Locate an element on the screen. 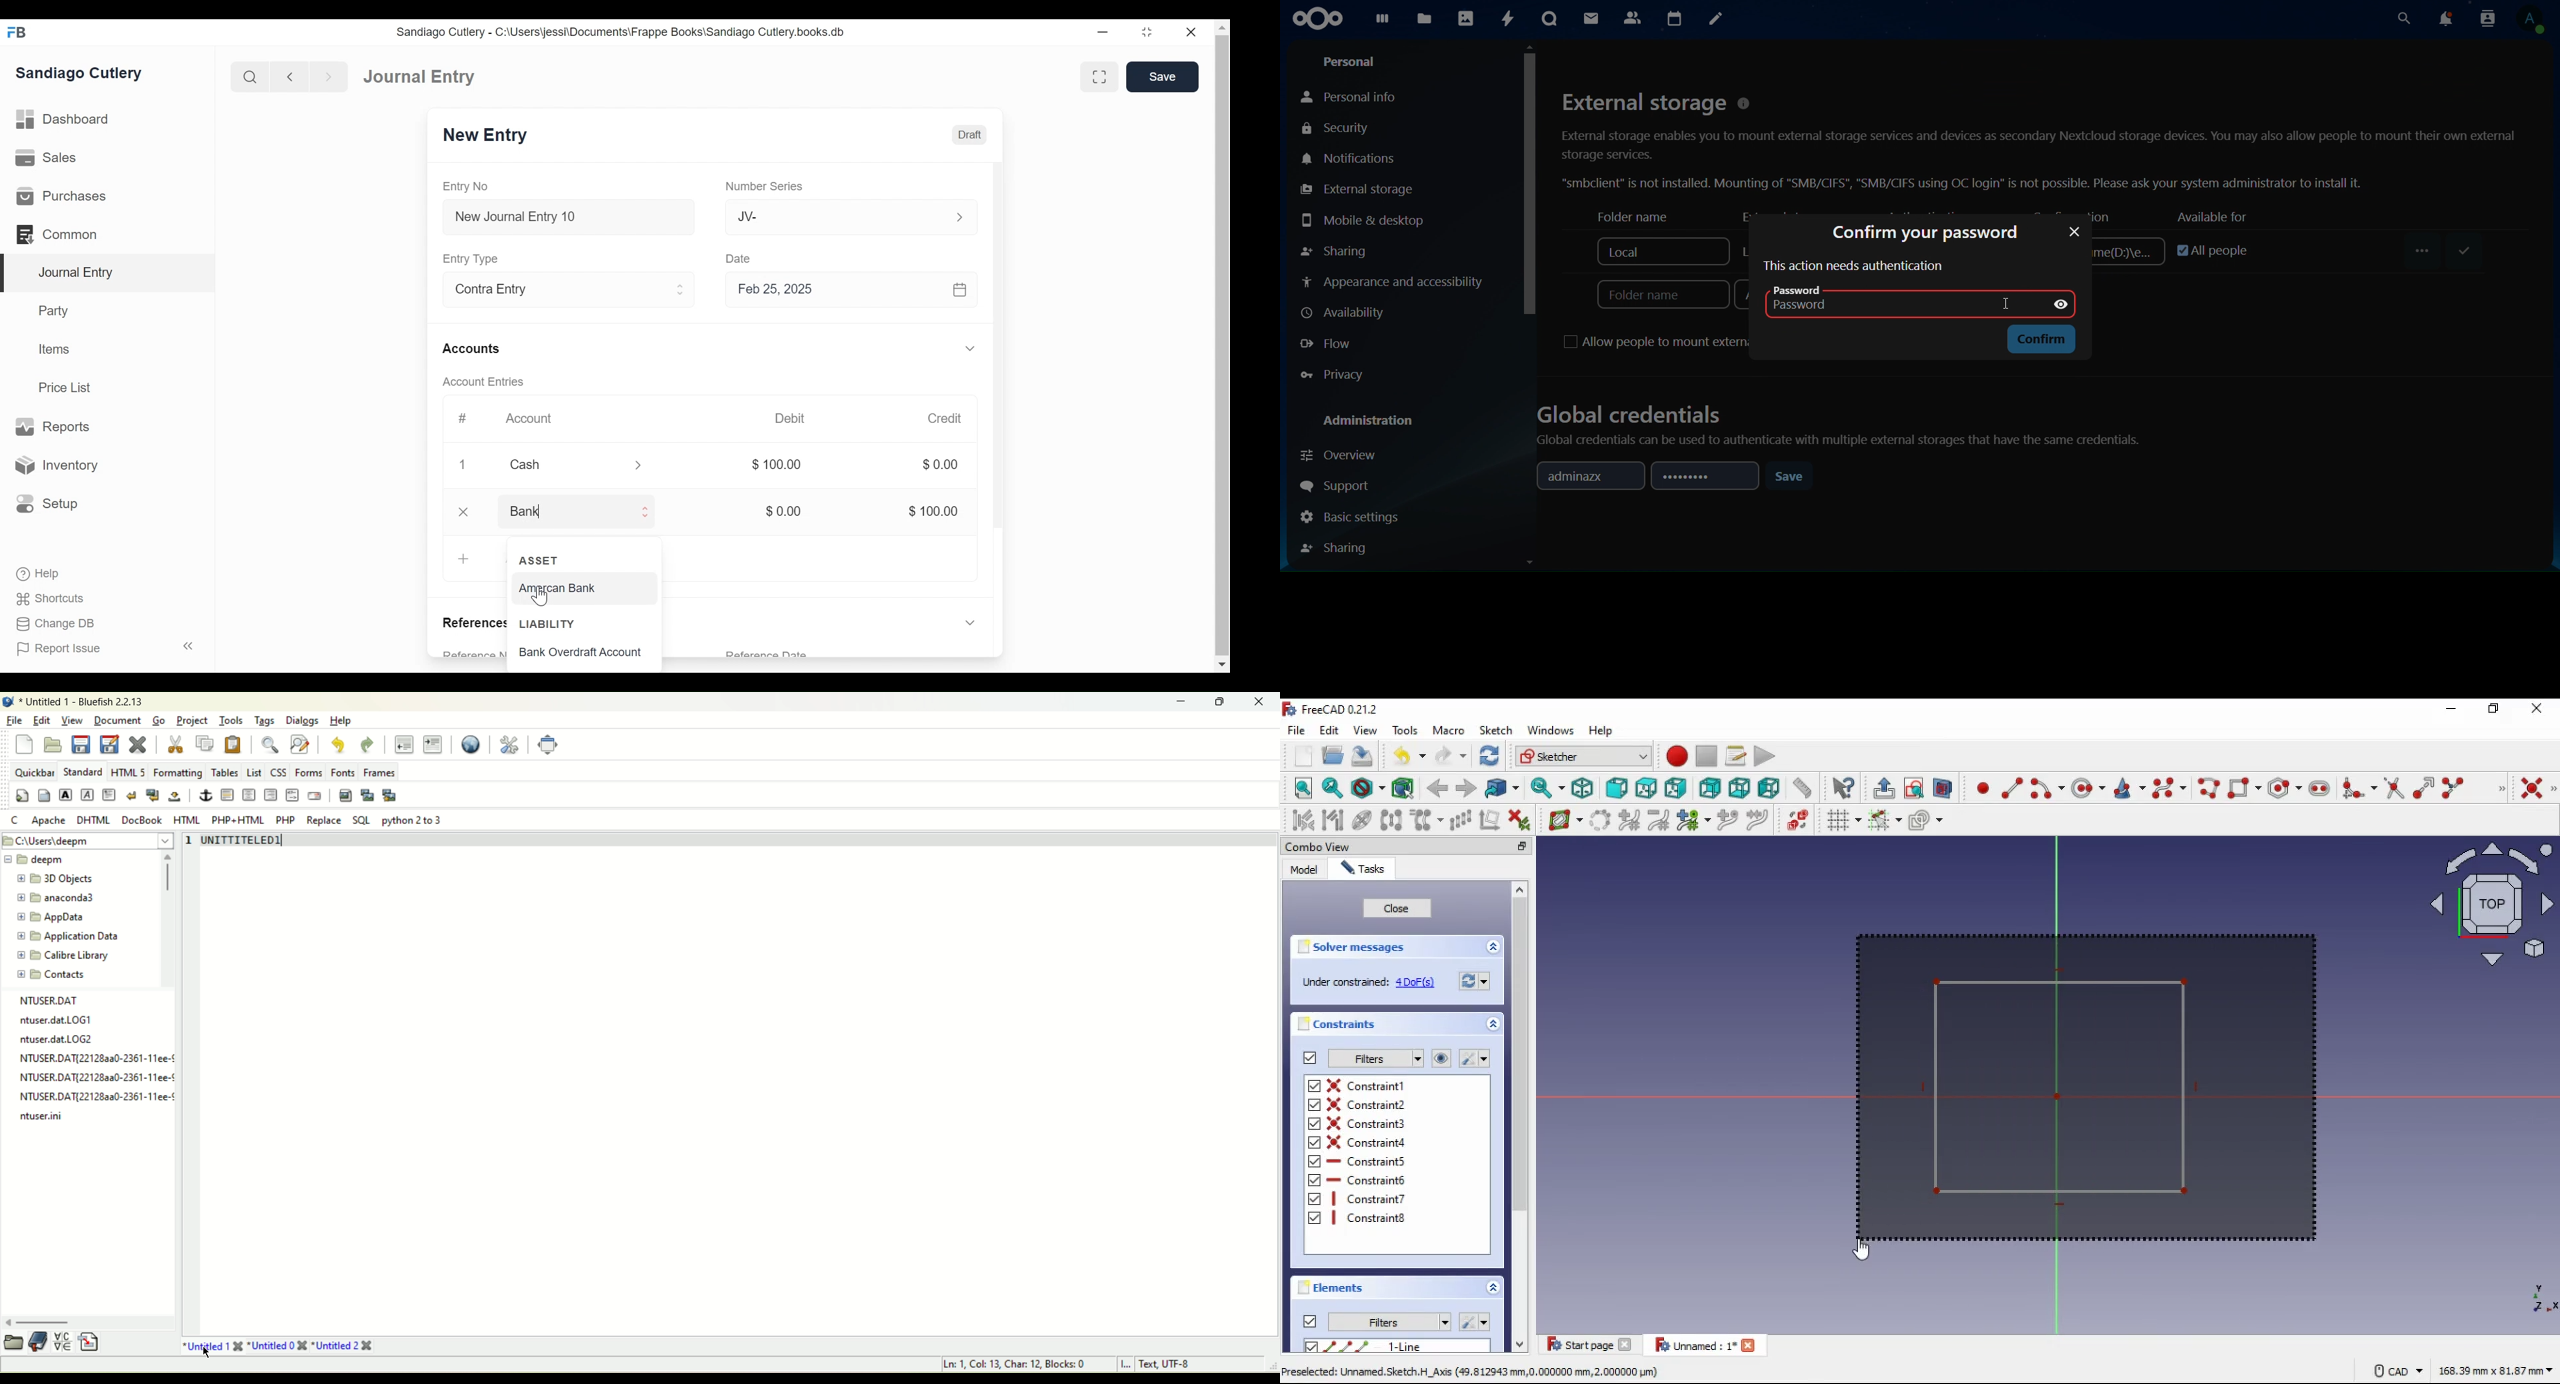 This screenshot has width=2576, height=1400. scroll up is located at coordinates (1222, 28).